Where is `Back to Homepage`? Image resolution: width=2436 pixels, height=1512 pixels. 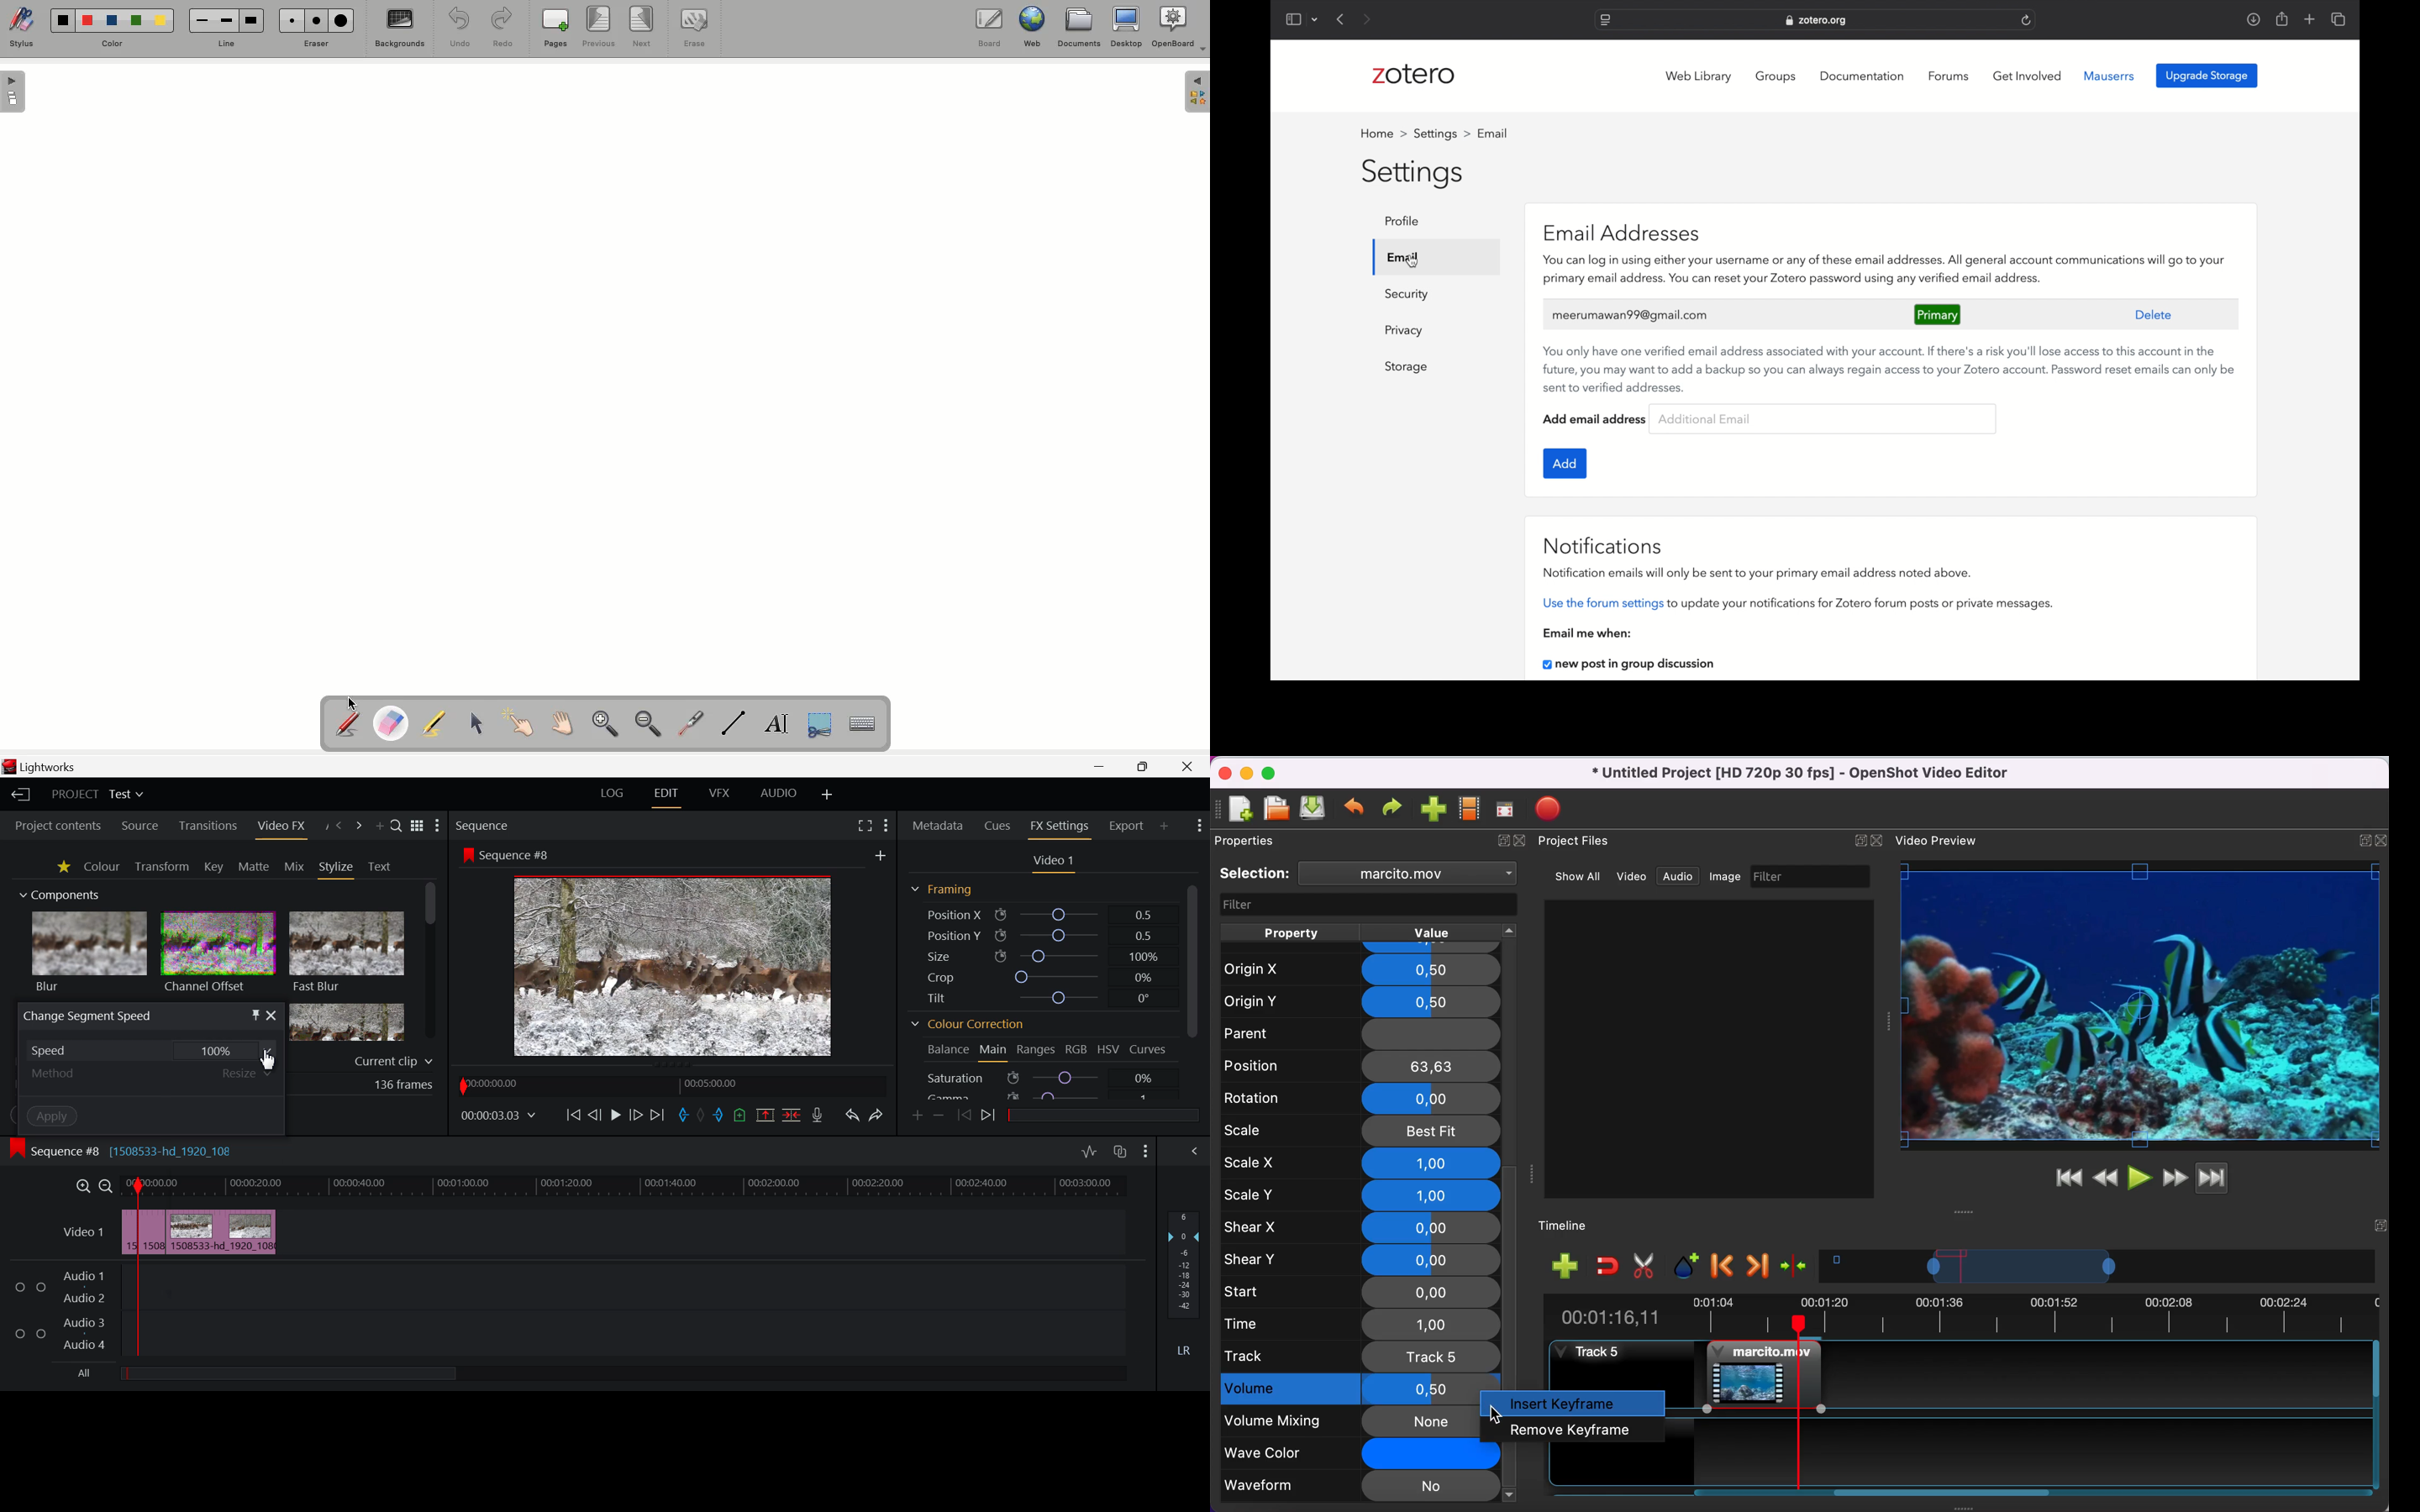
Back to Homepage is located at coordinates (20, 795).